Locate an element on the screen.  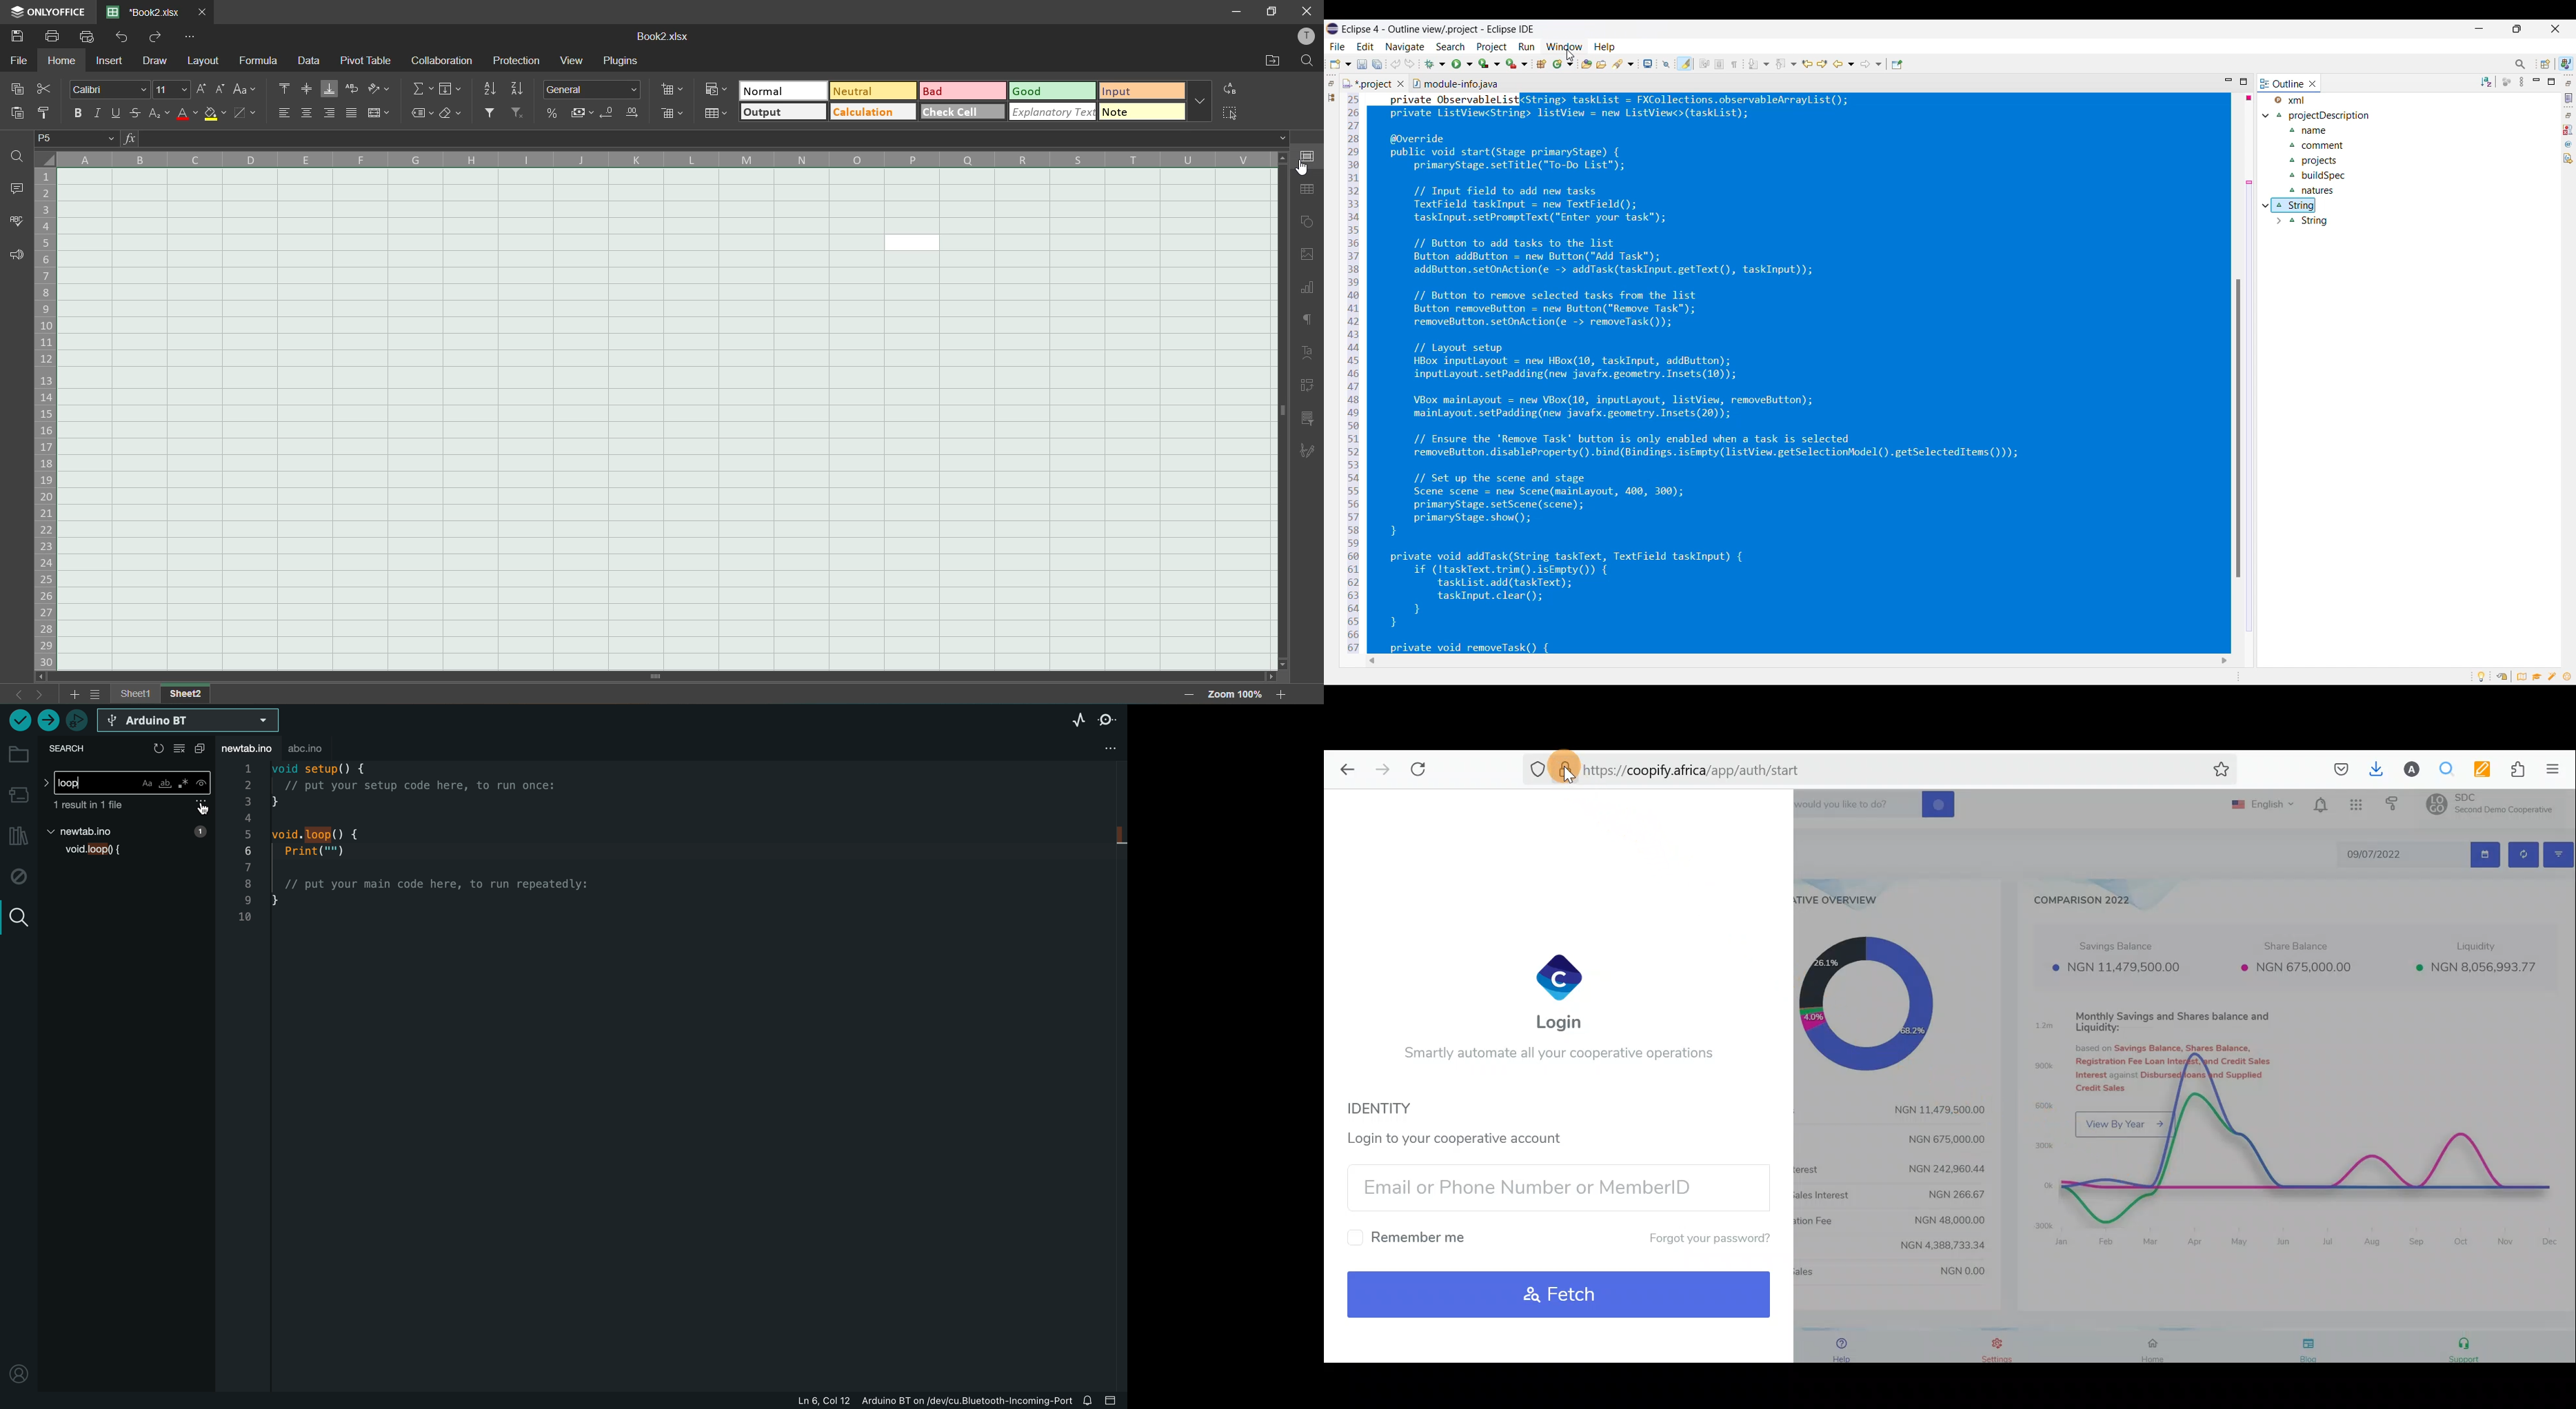
Declaration is located at coordinates (2569, 158).